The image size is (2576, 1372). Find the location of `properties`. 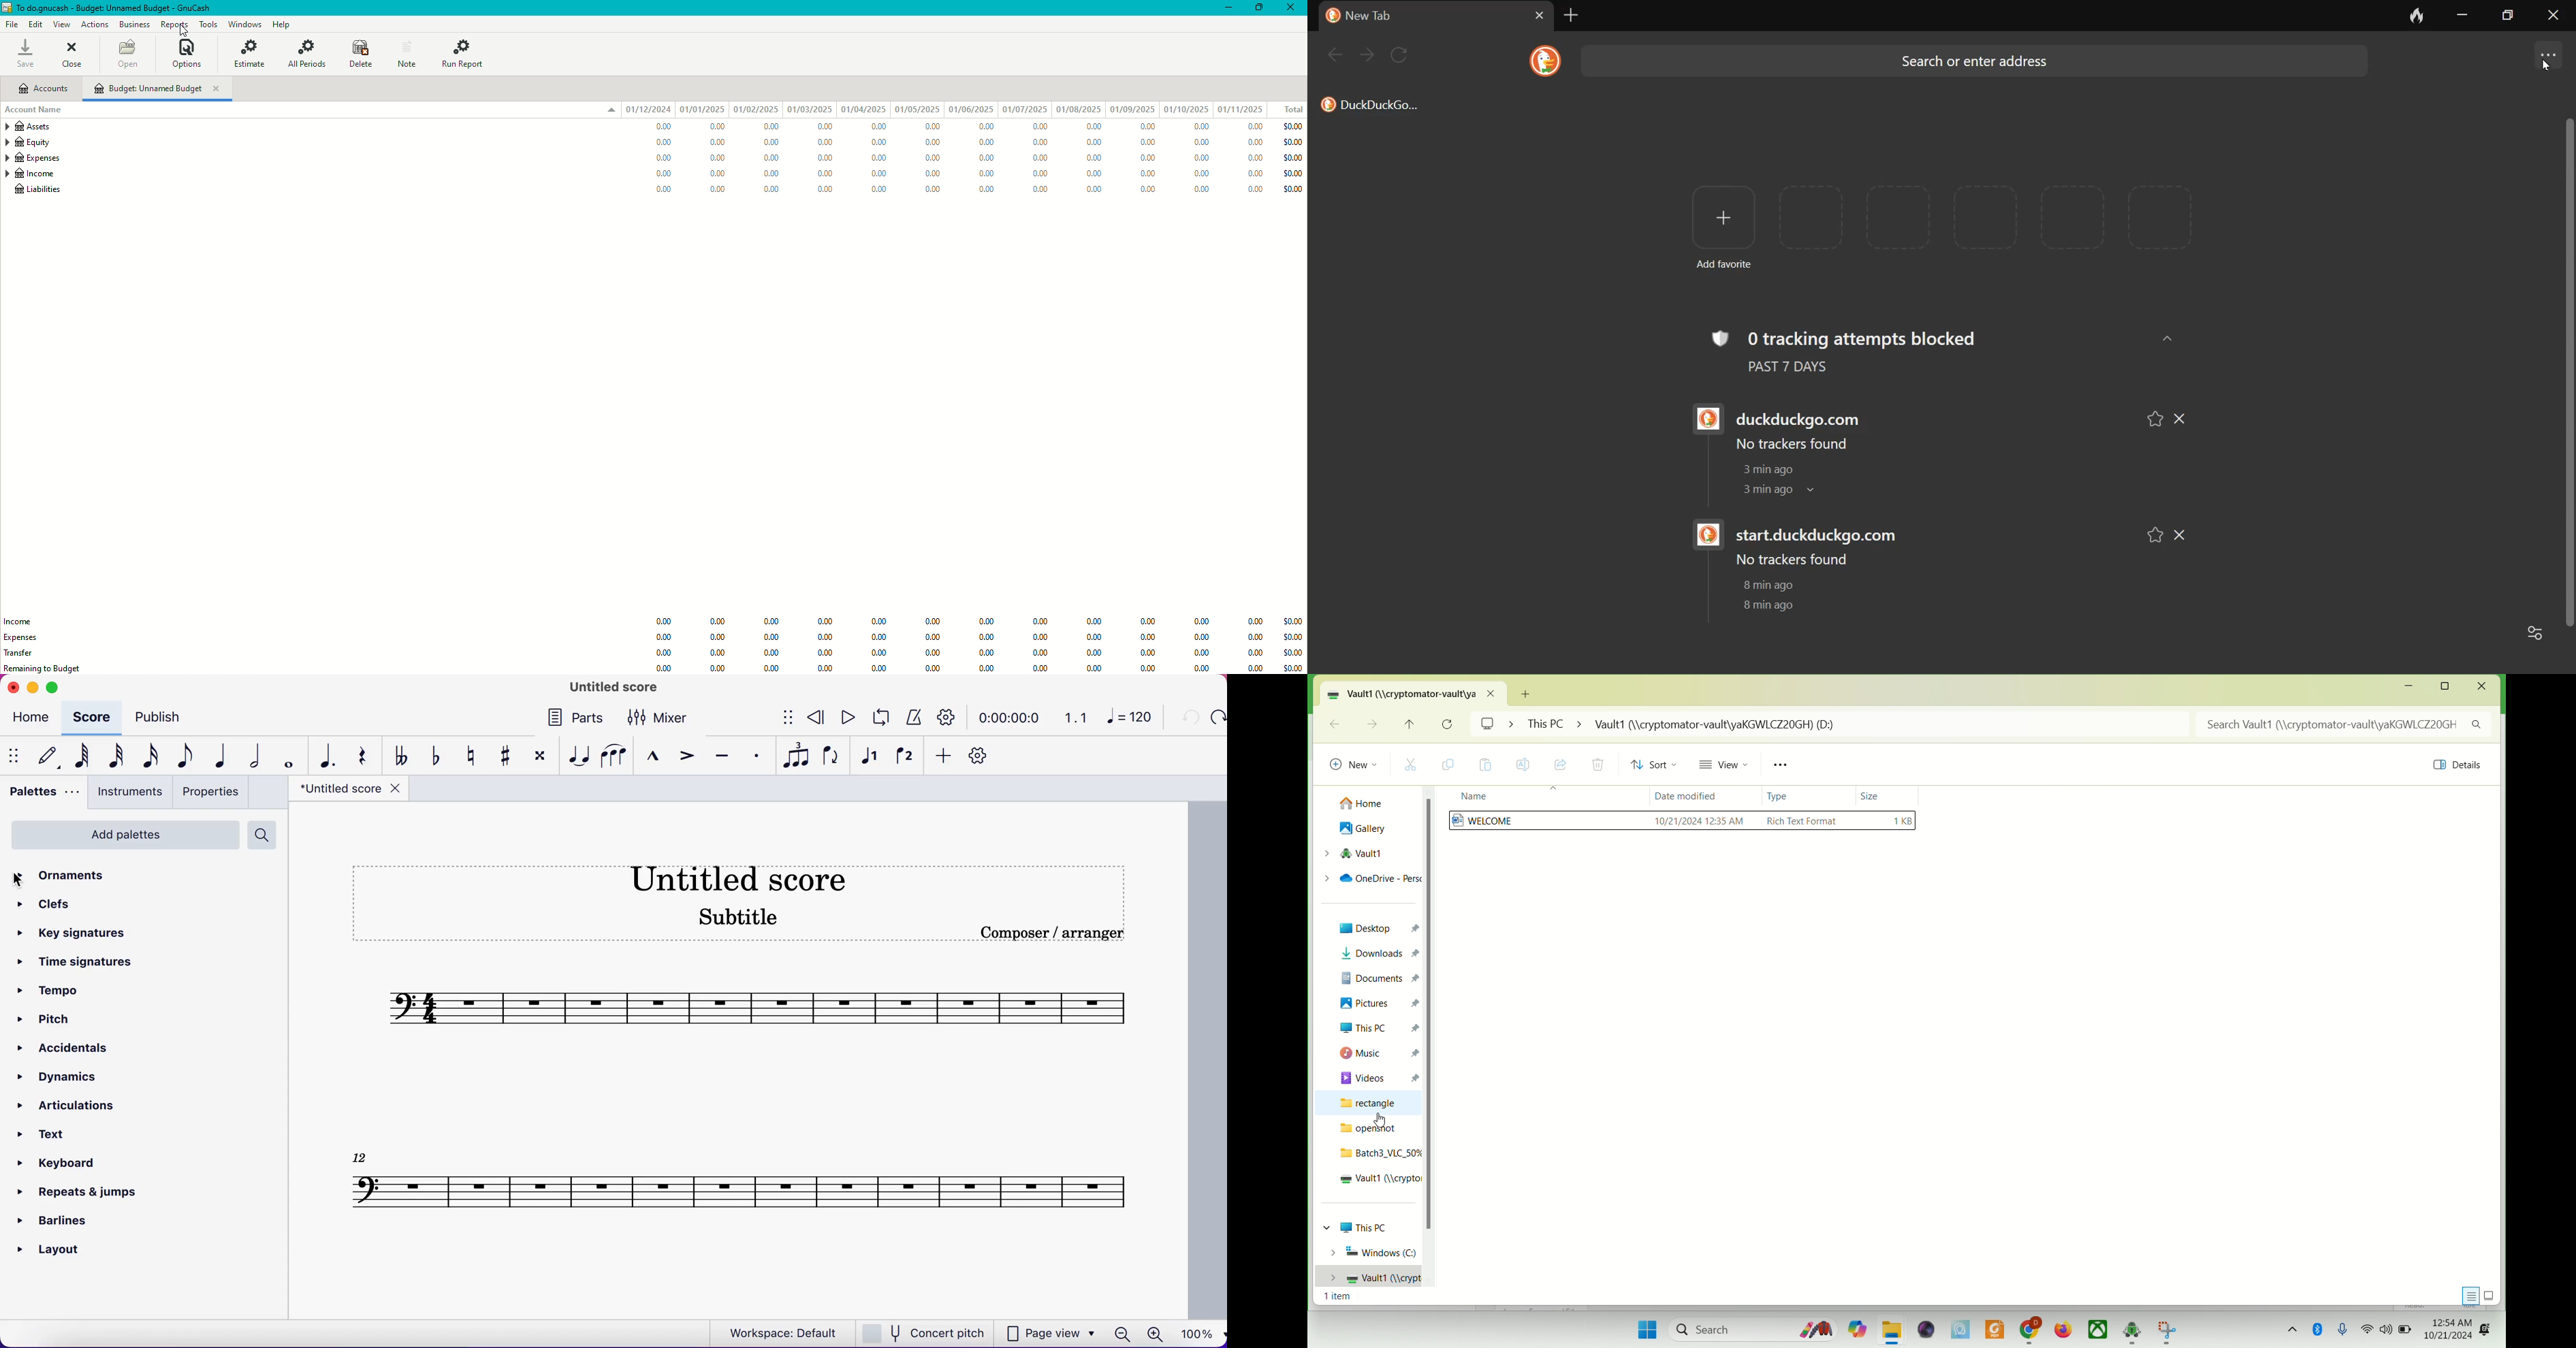

properties is located at coordinates (213, 793).